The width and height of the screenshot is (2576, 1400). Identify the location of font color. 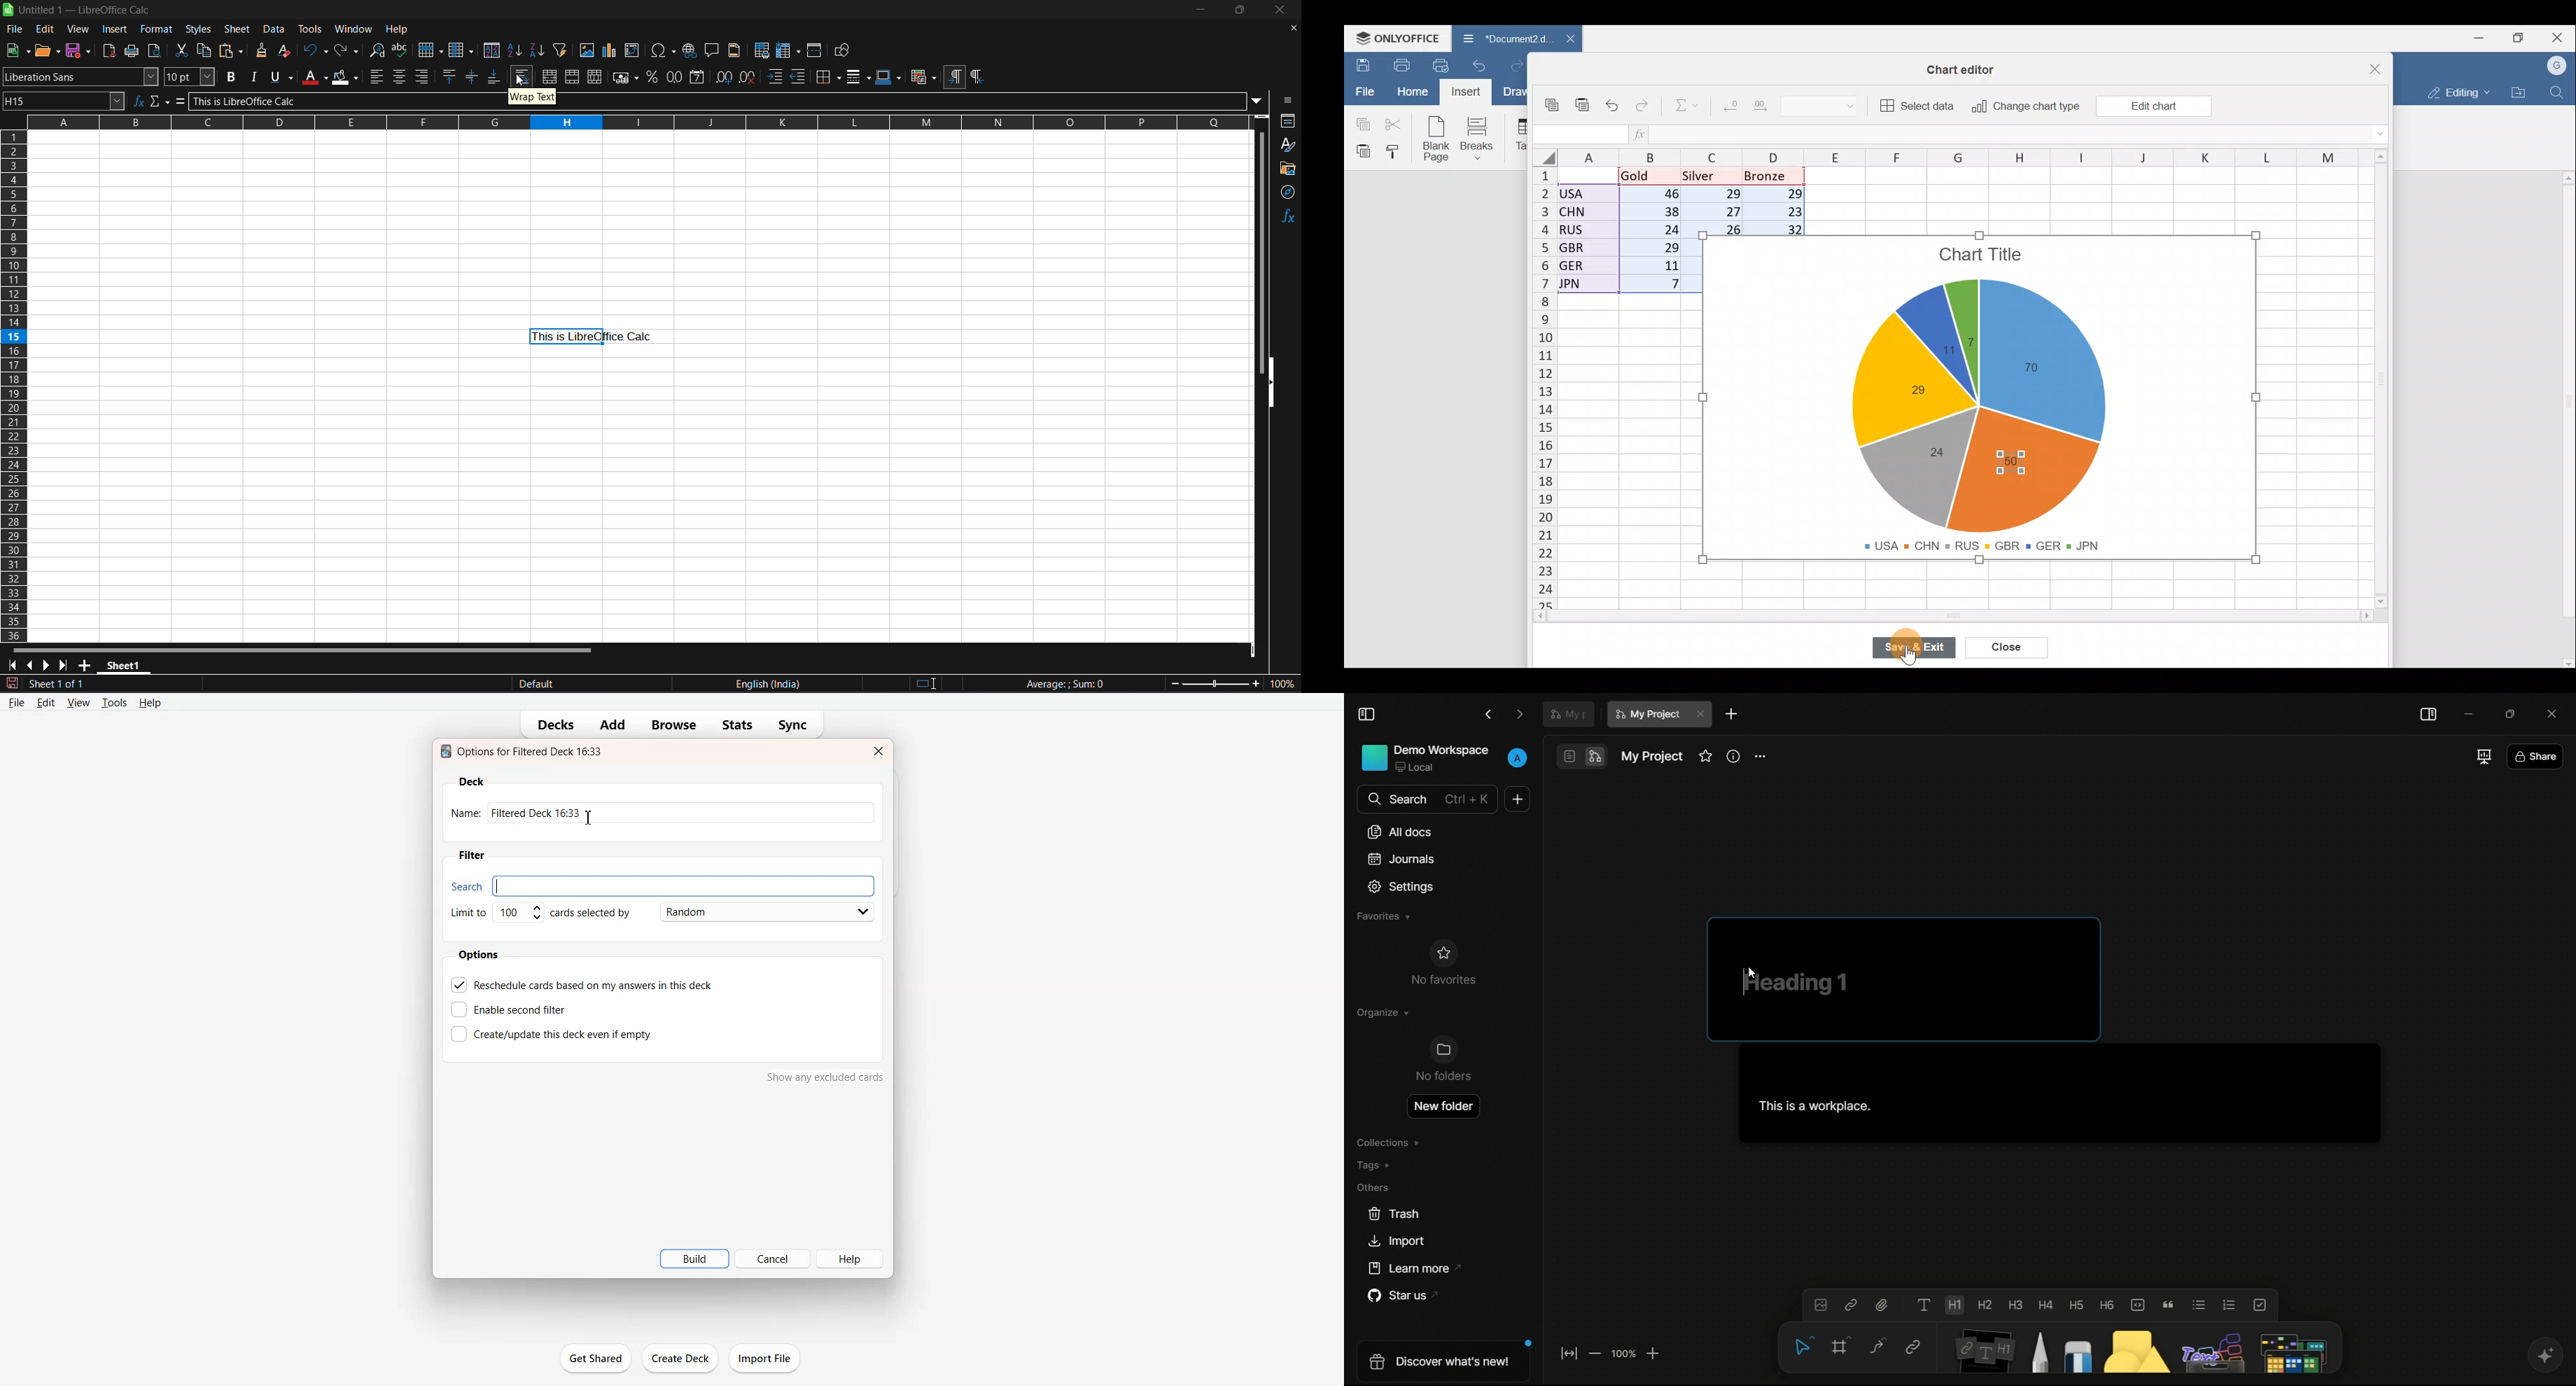
(314, 76).